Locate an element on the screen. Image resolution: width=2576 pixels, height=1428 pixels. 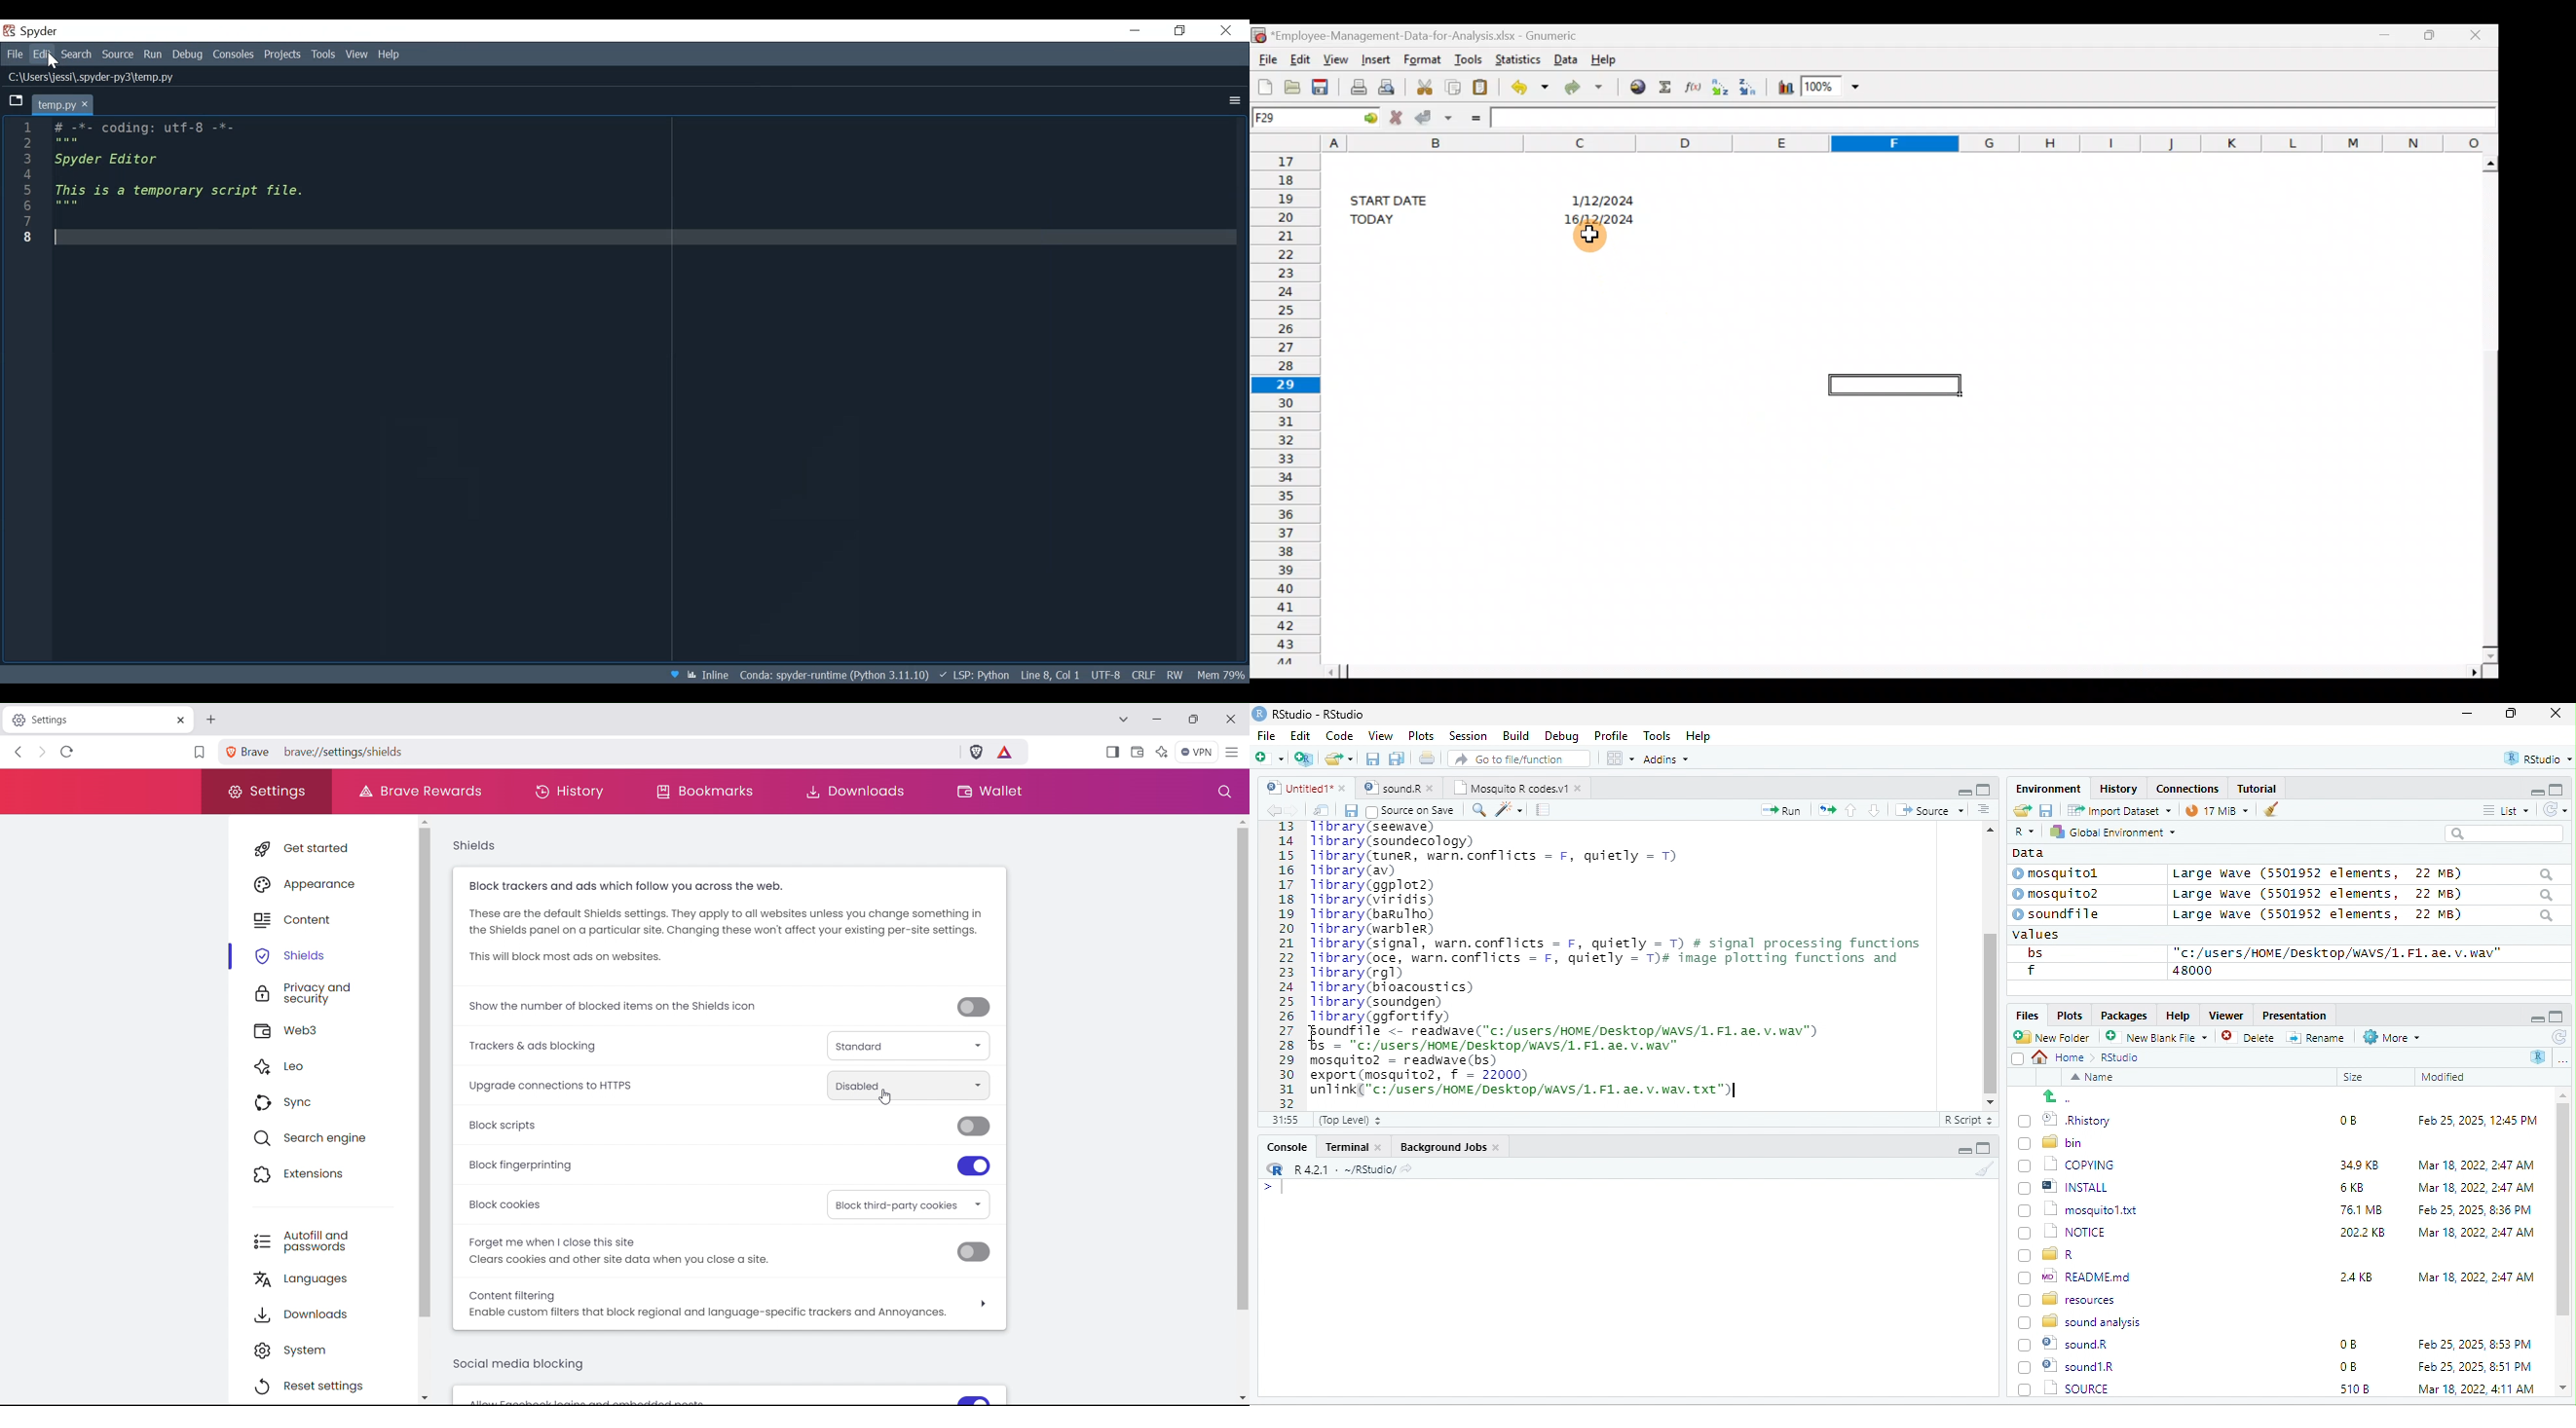
Mar 18, 2022, 2:47 AM is located at coordinates (2476, 1276).